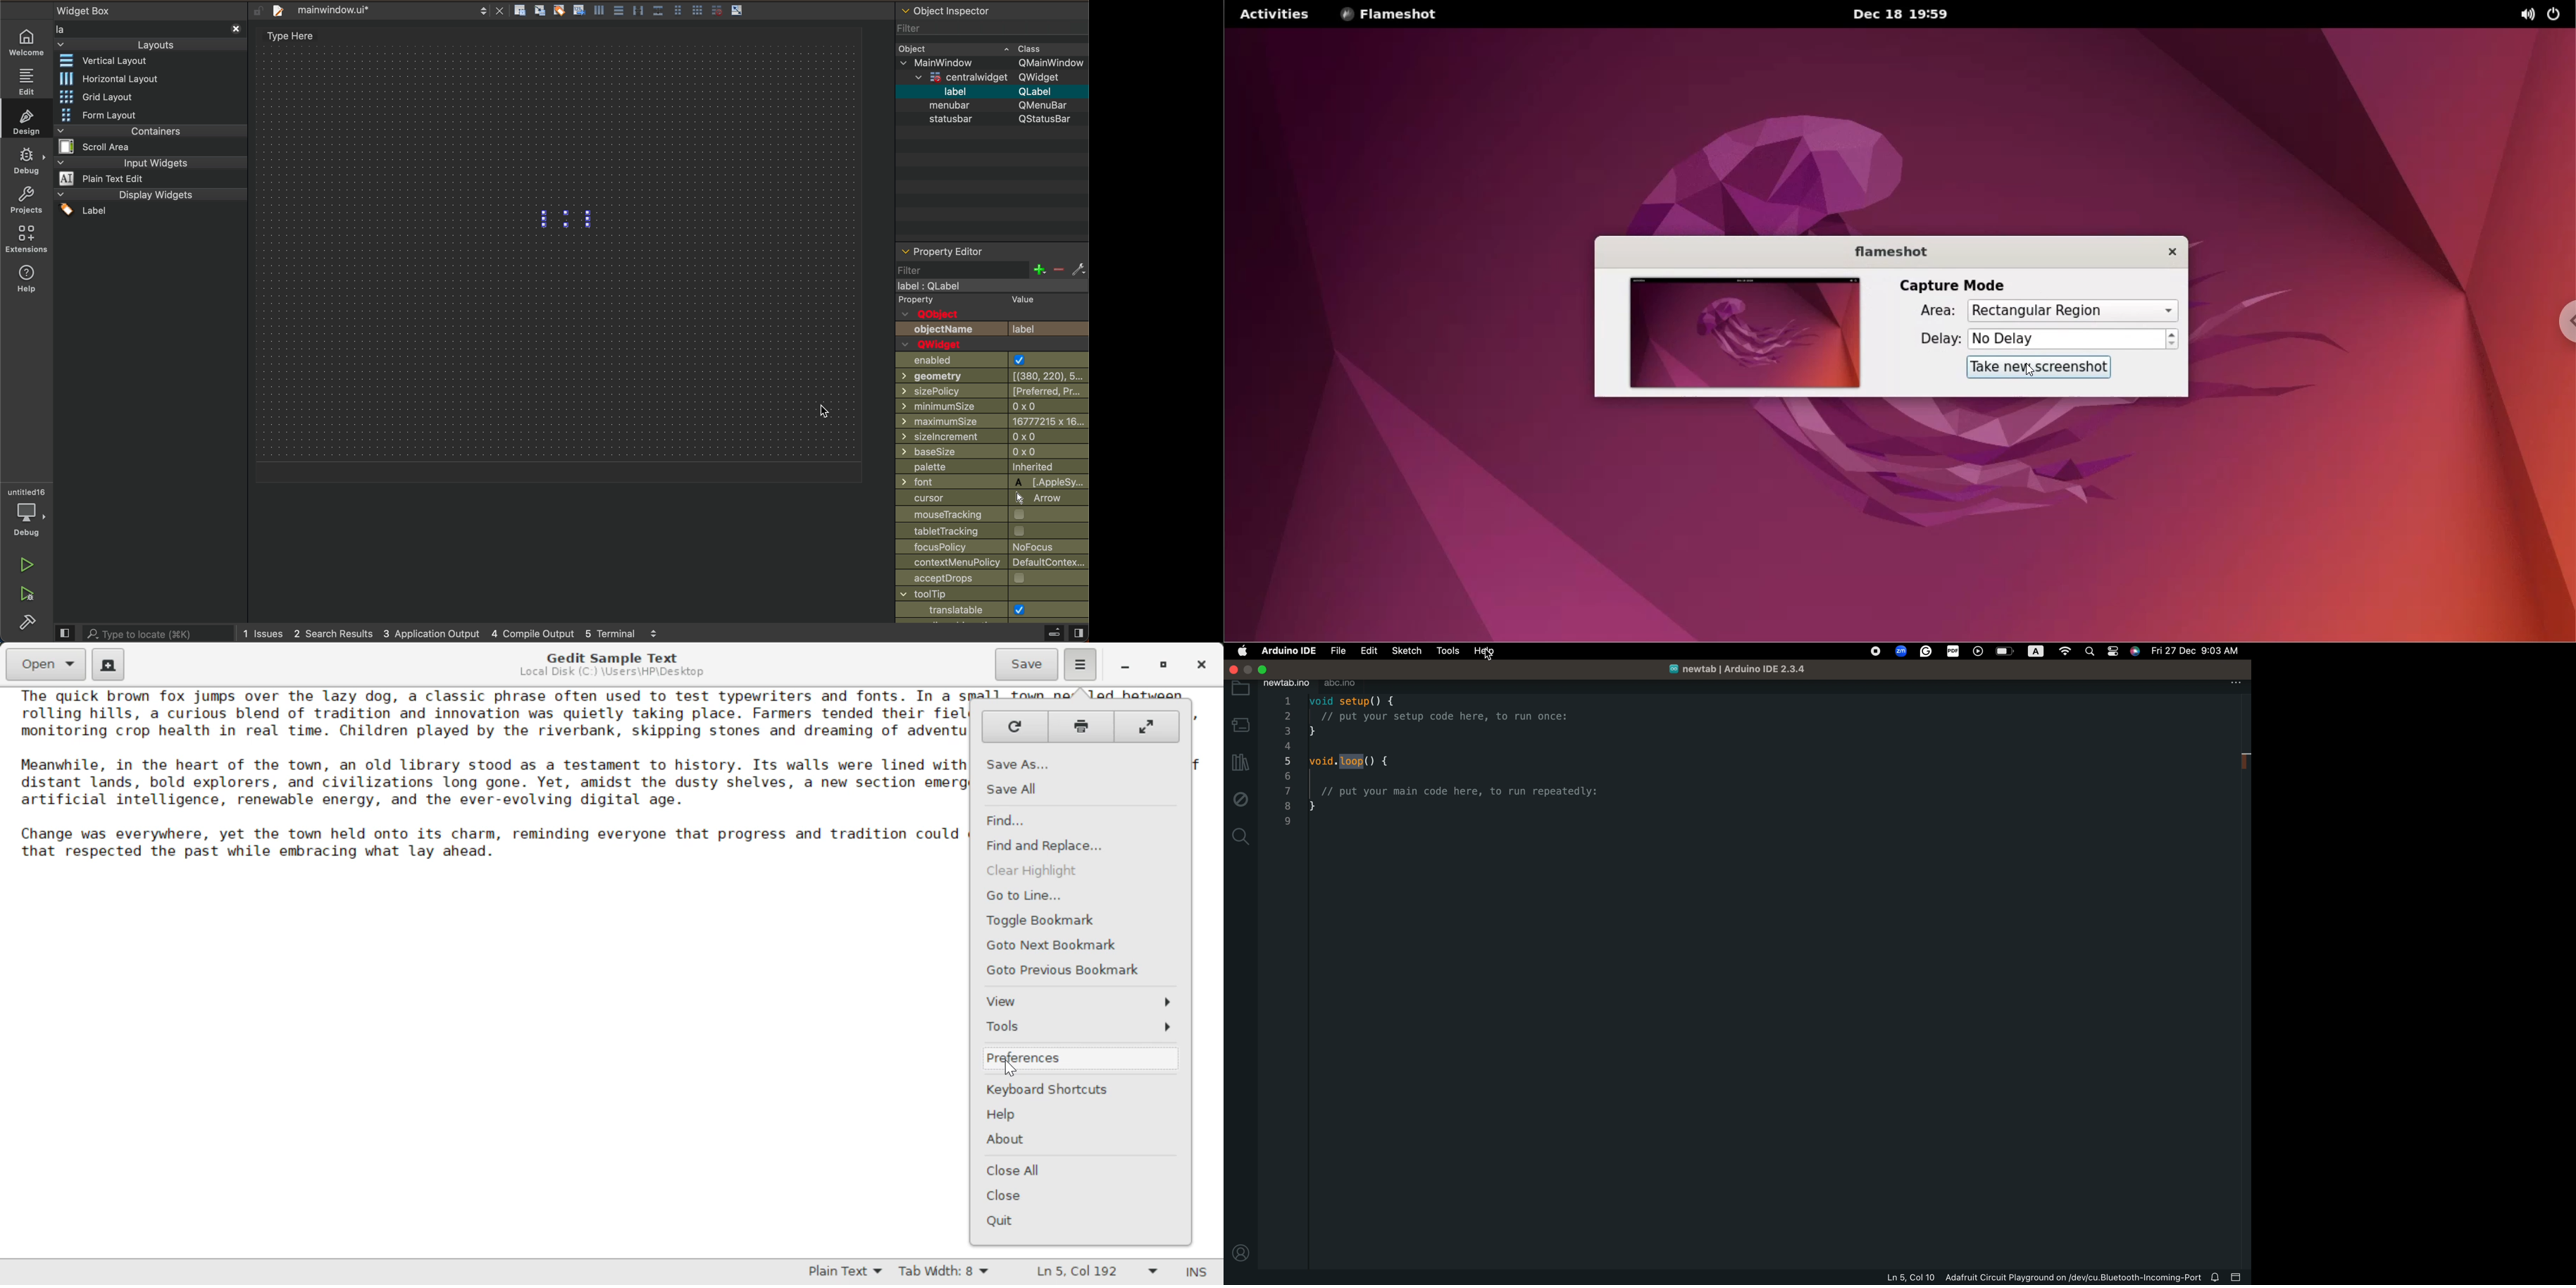  What do you see at coordinates (1038, 763) in the screenshot?
I see `Save As` at bounding box center [1038, 763].